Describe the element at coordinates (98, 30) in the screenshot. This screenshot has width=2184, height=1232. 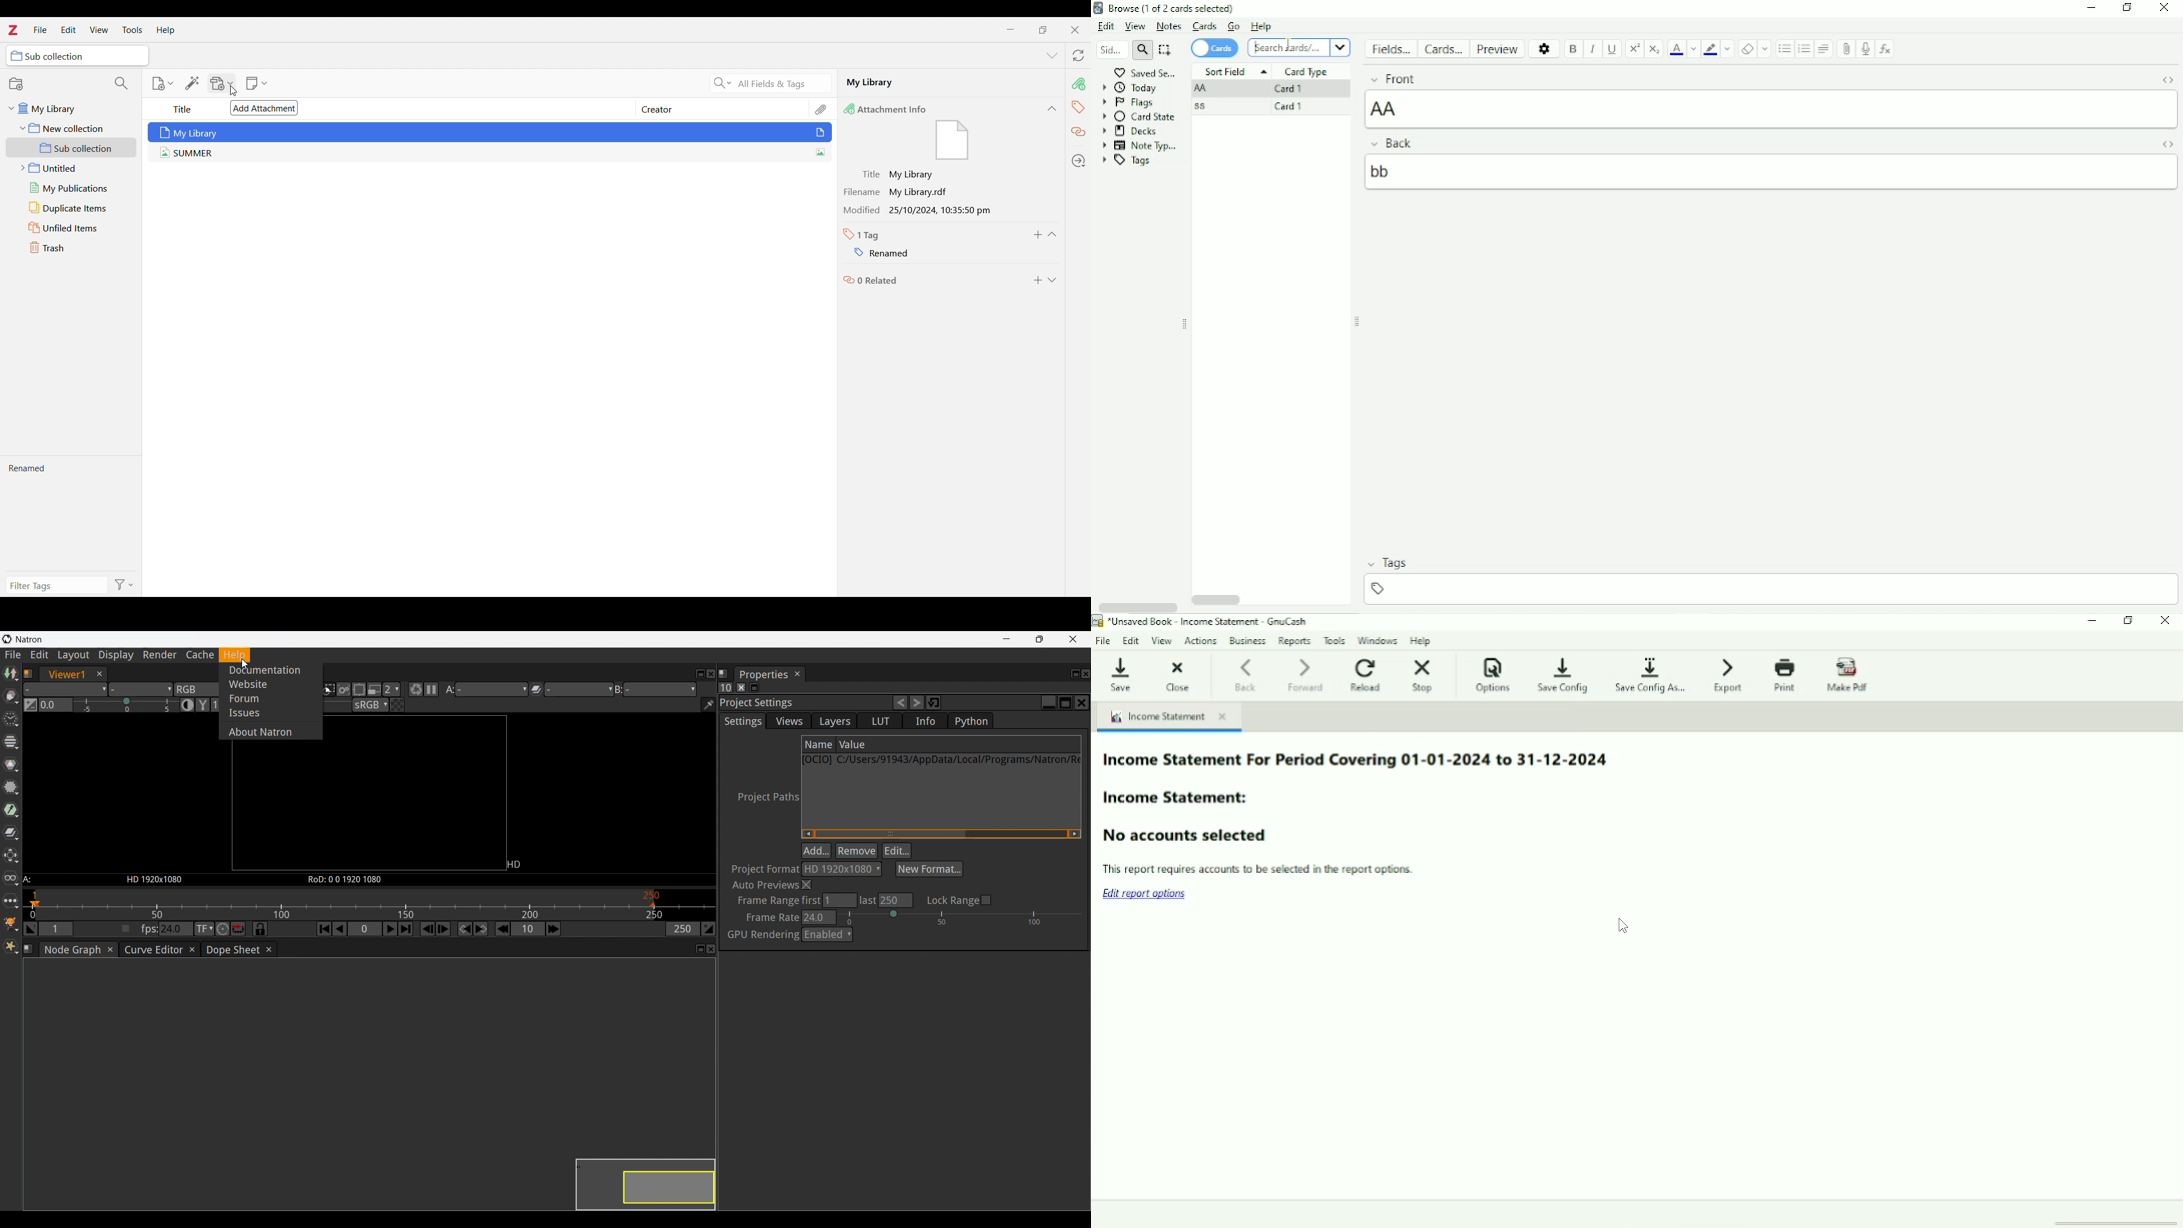
I see `View menu` at that location.